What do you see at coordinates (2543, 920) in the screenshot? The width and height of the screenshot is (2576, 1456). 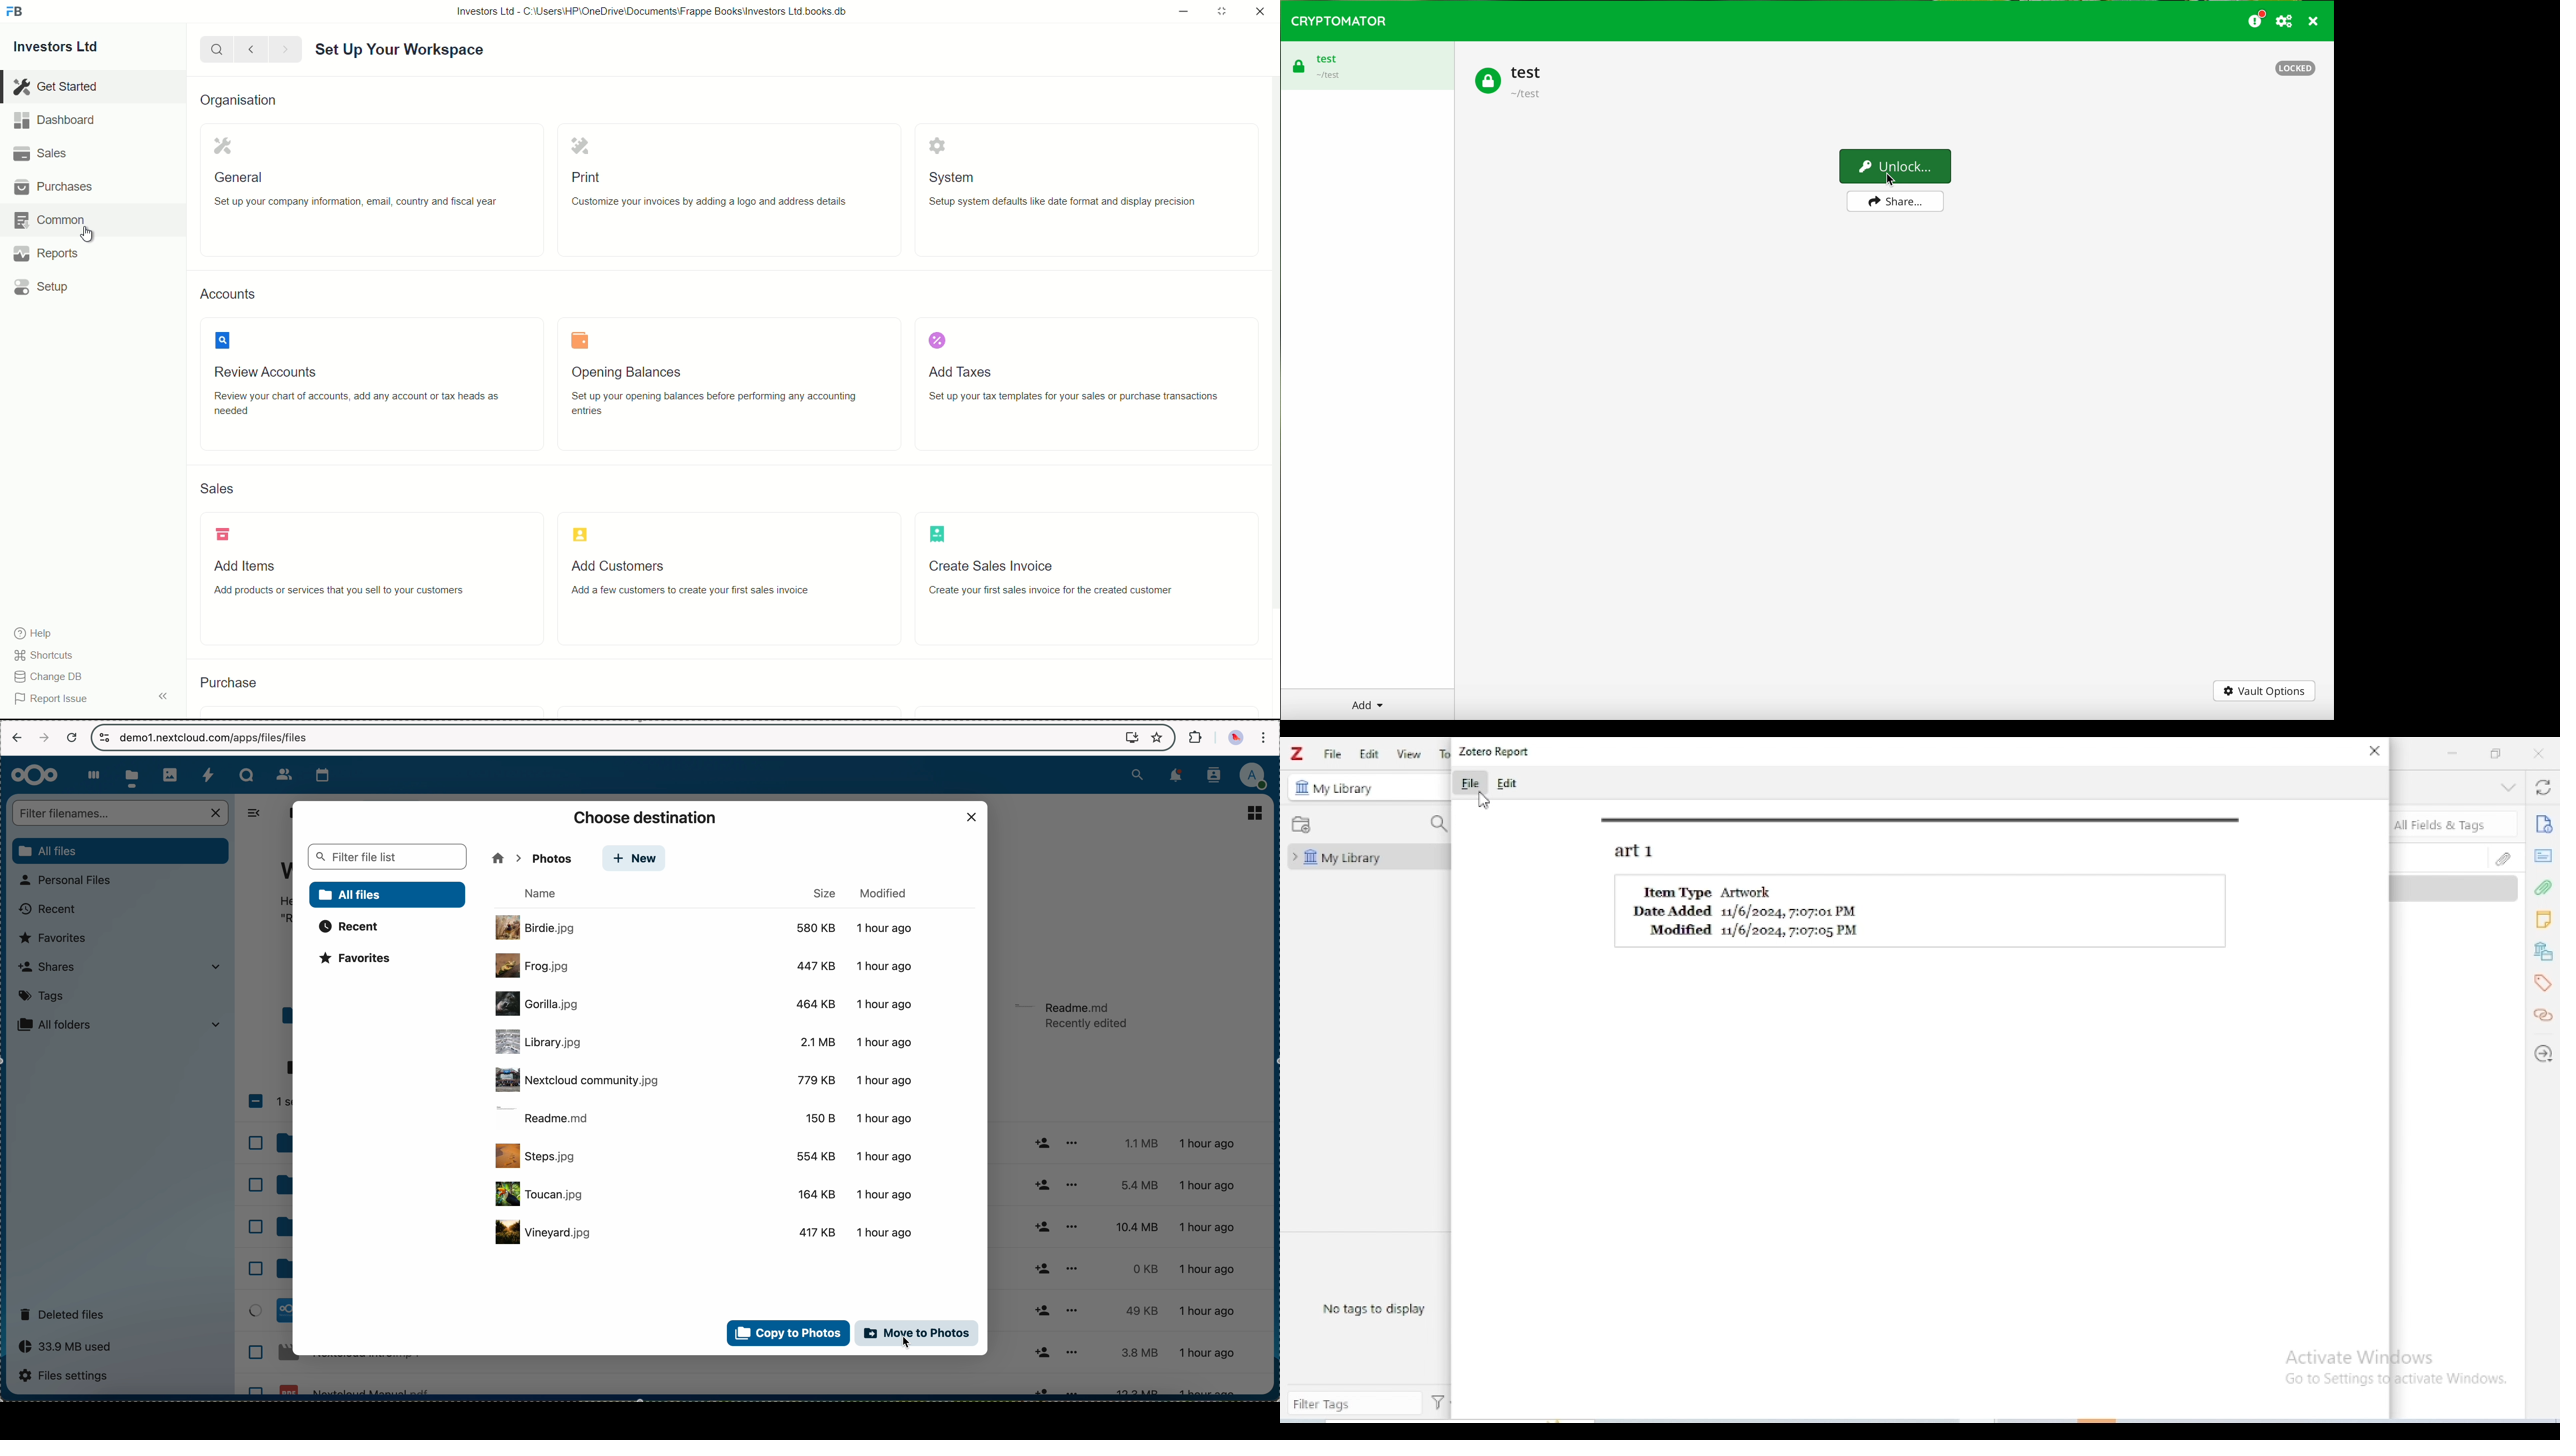 I see `notes` at bounding box center [2543, 920].